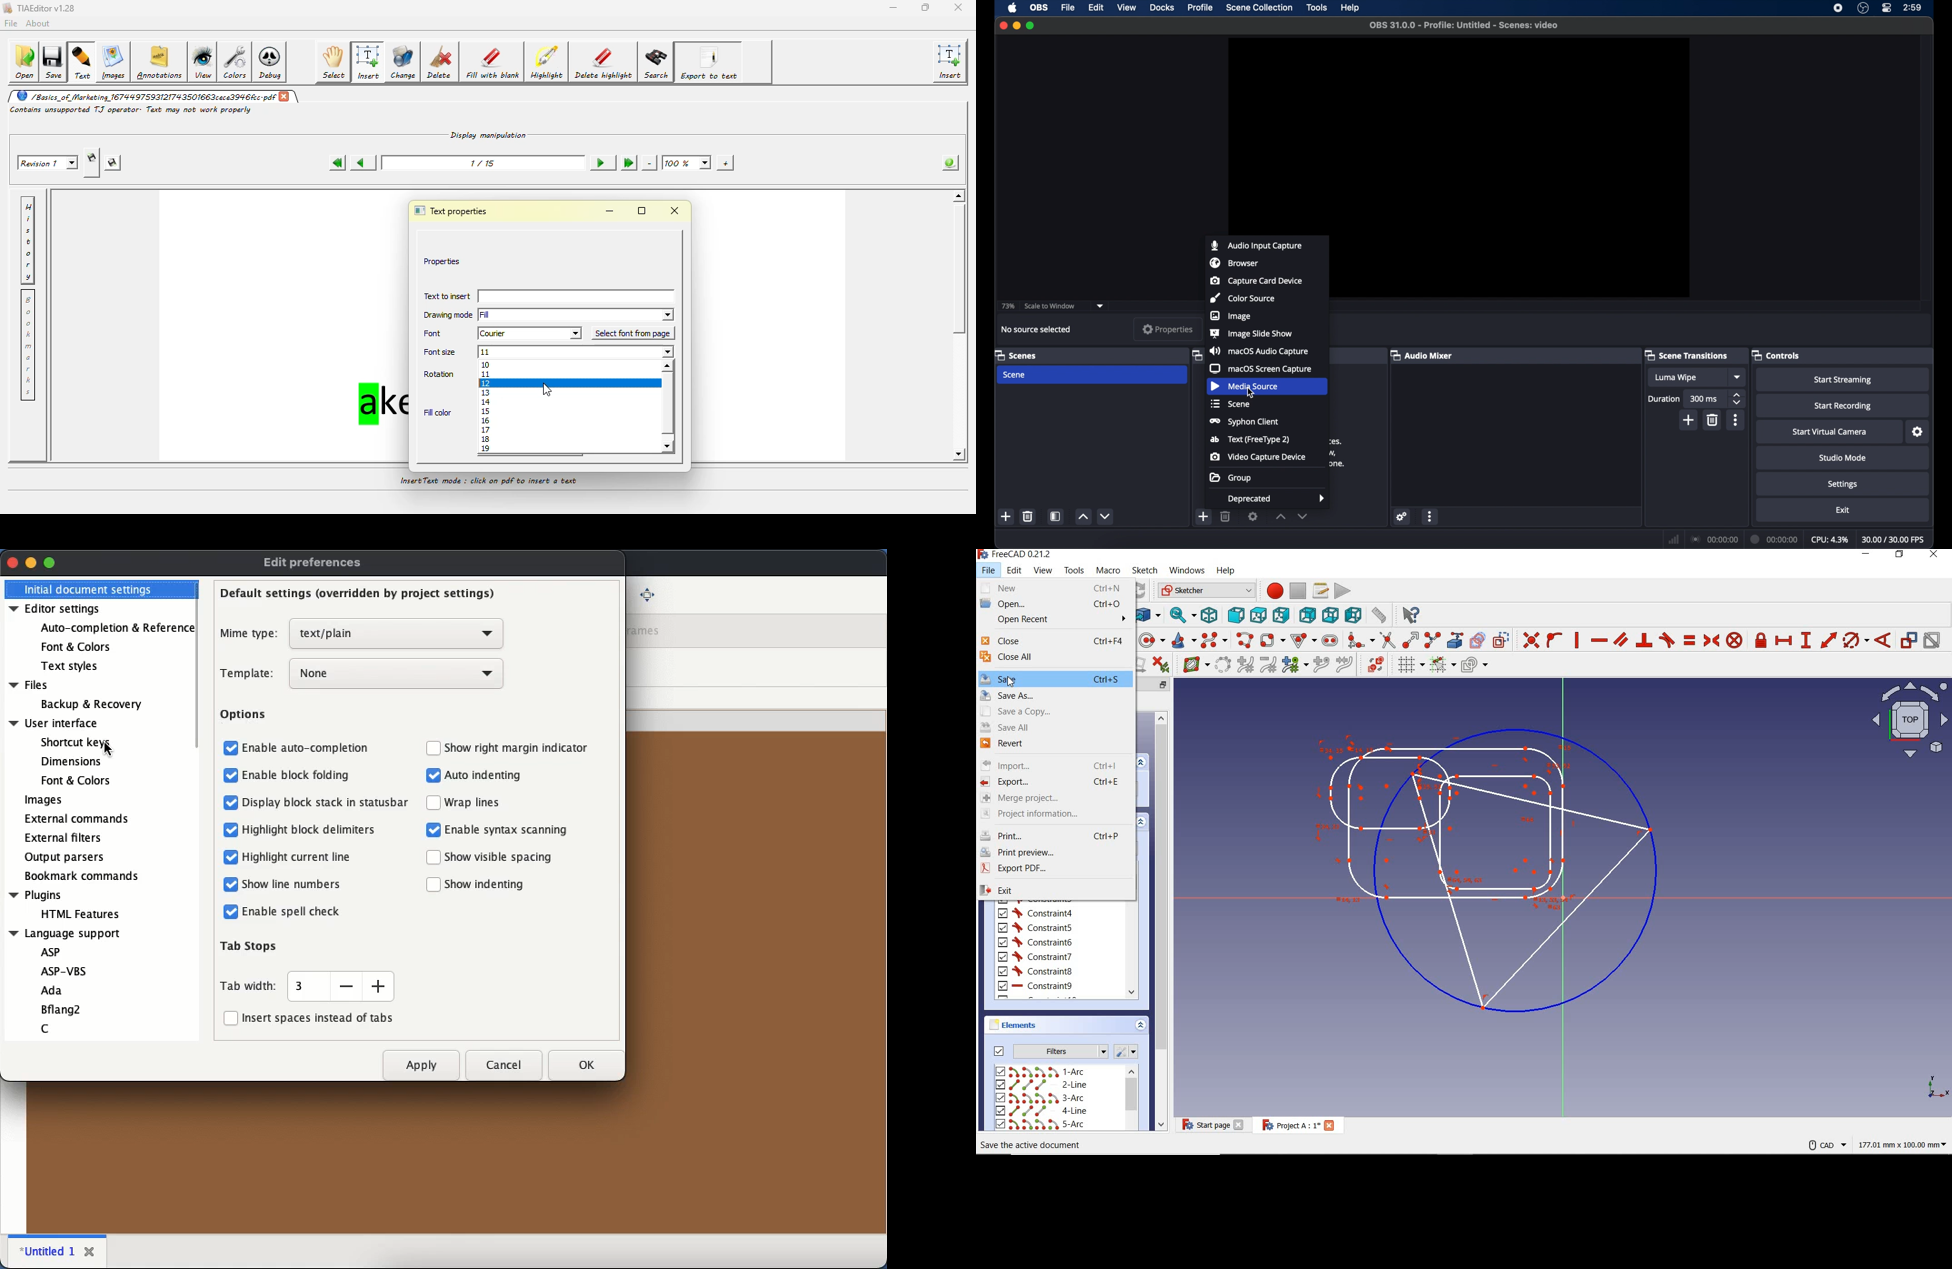 The image size is (1960, 1288). I want to click on 73%, so click(1007, 307).